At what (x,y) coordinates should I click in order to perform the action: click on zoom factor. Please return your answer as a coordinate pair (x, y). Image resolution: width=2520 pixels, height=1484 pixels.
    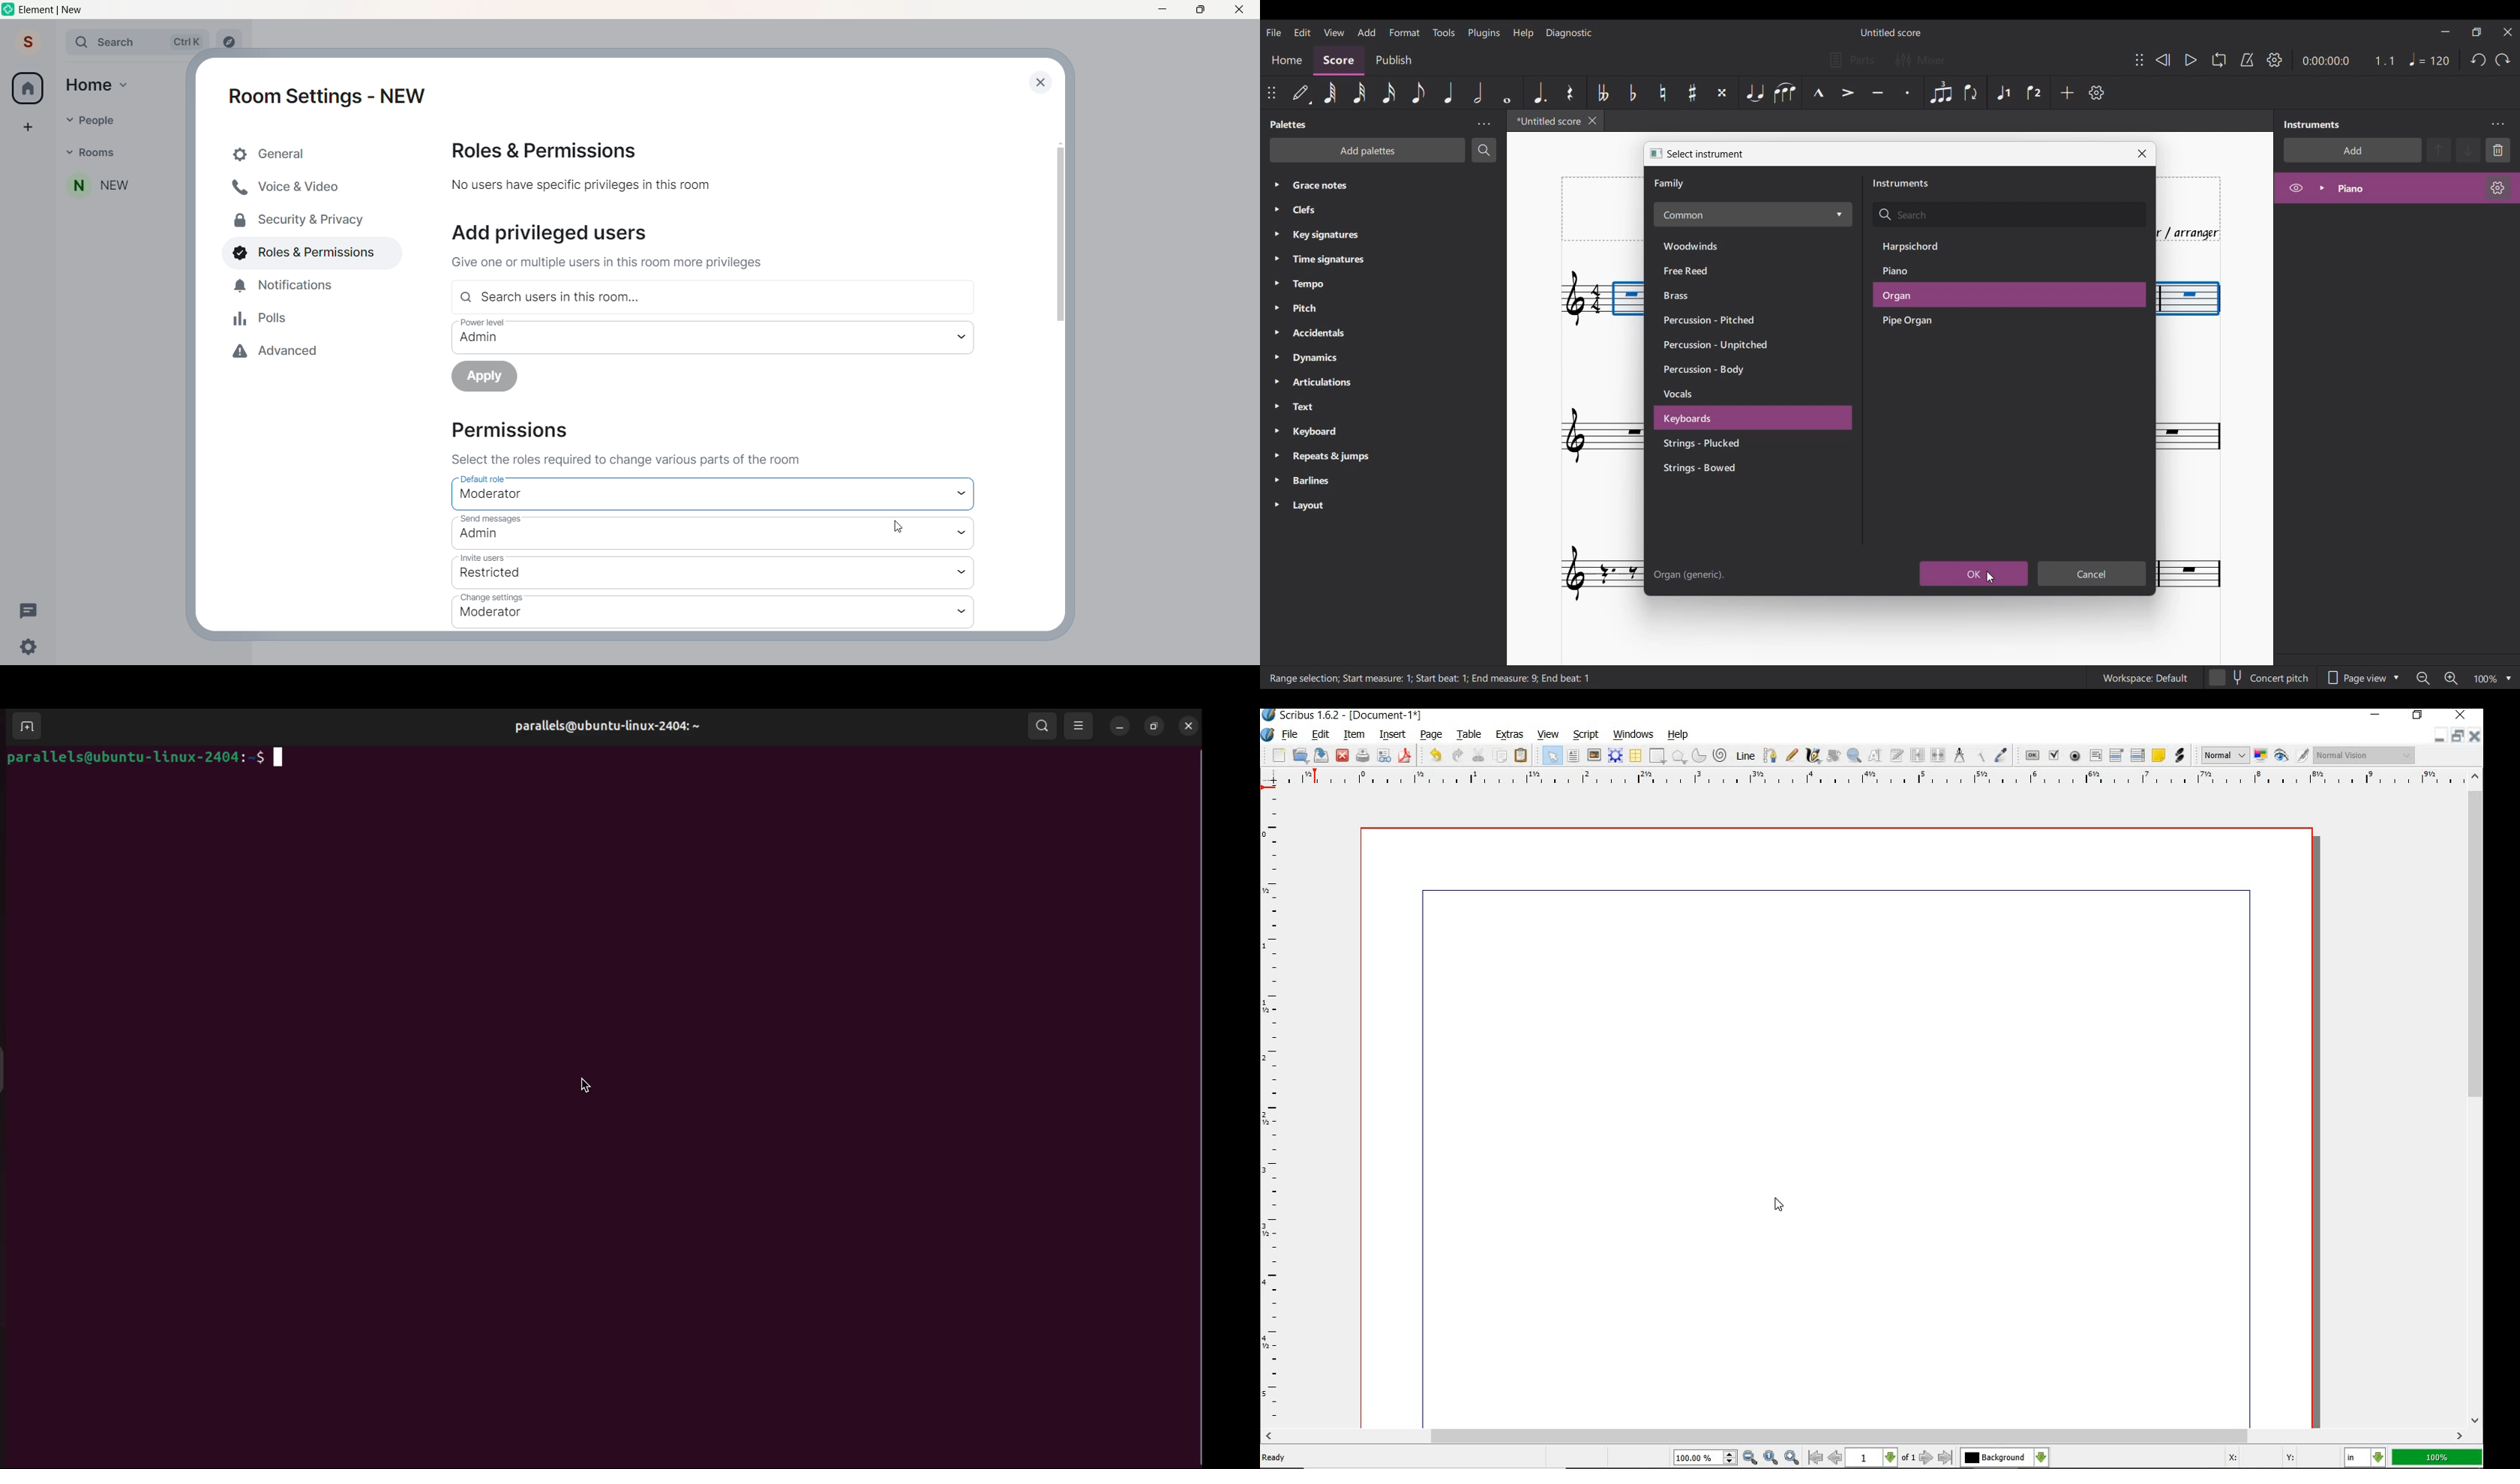
    Looking at the image, I should click on (2439, 1457).